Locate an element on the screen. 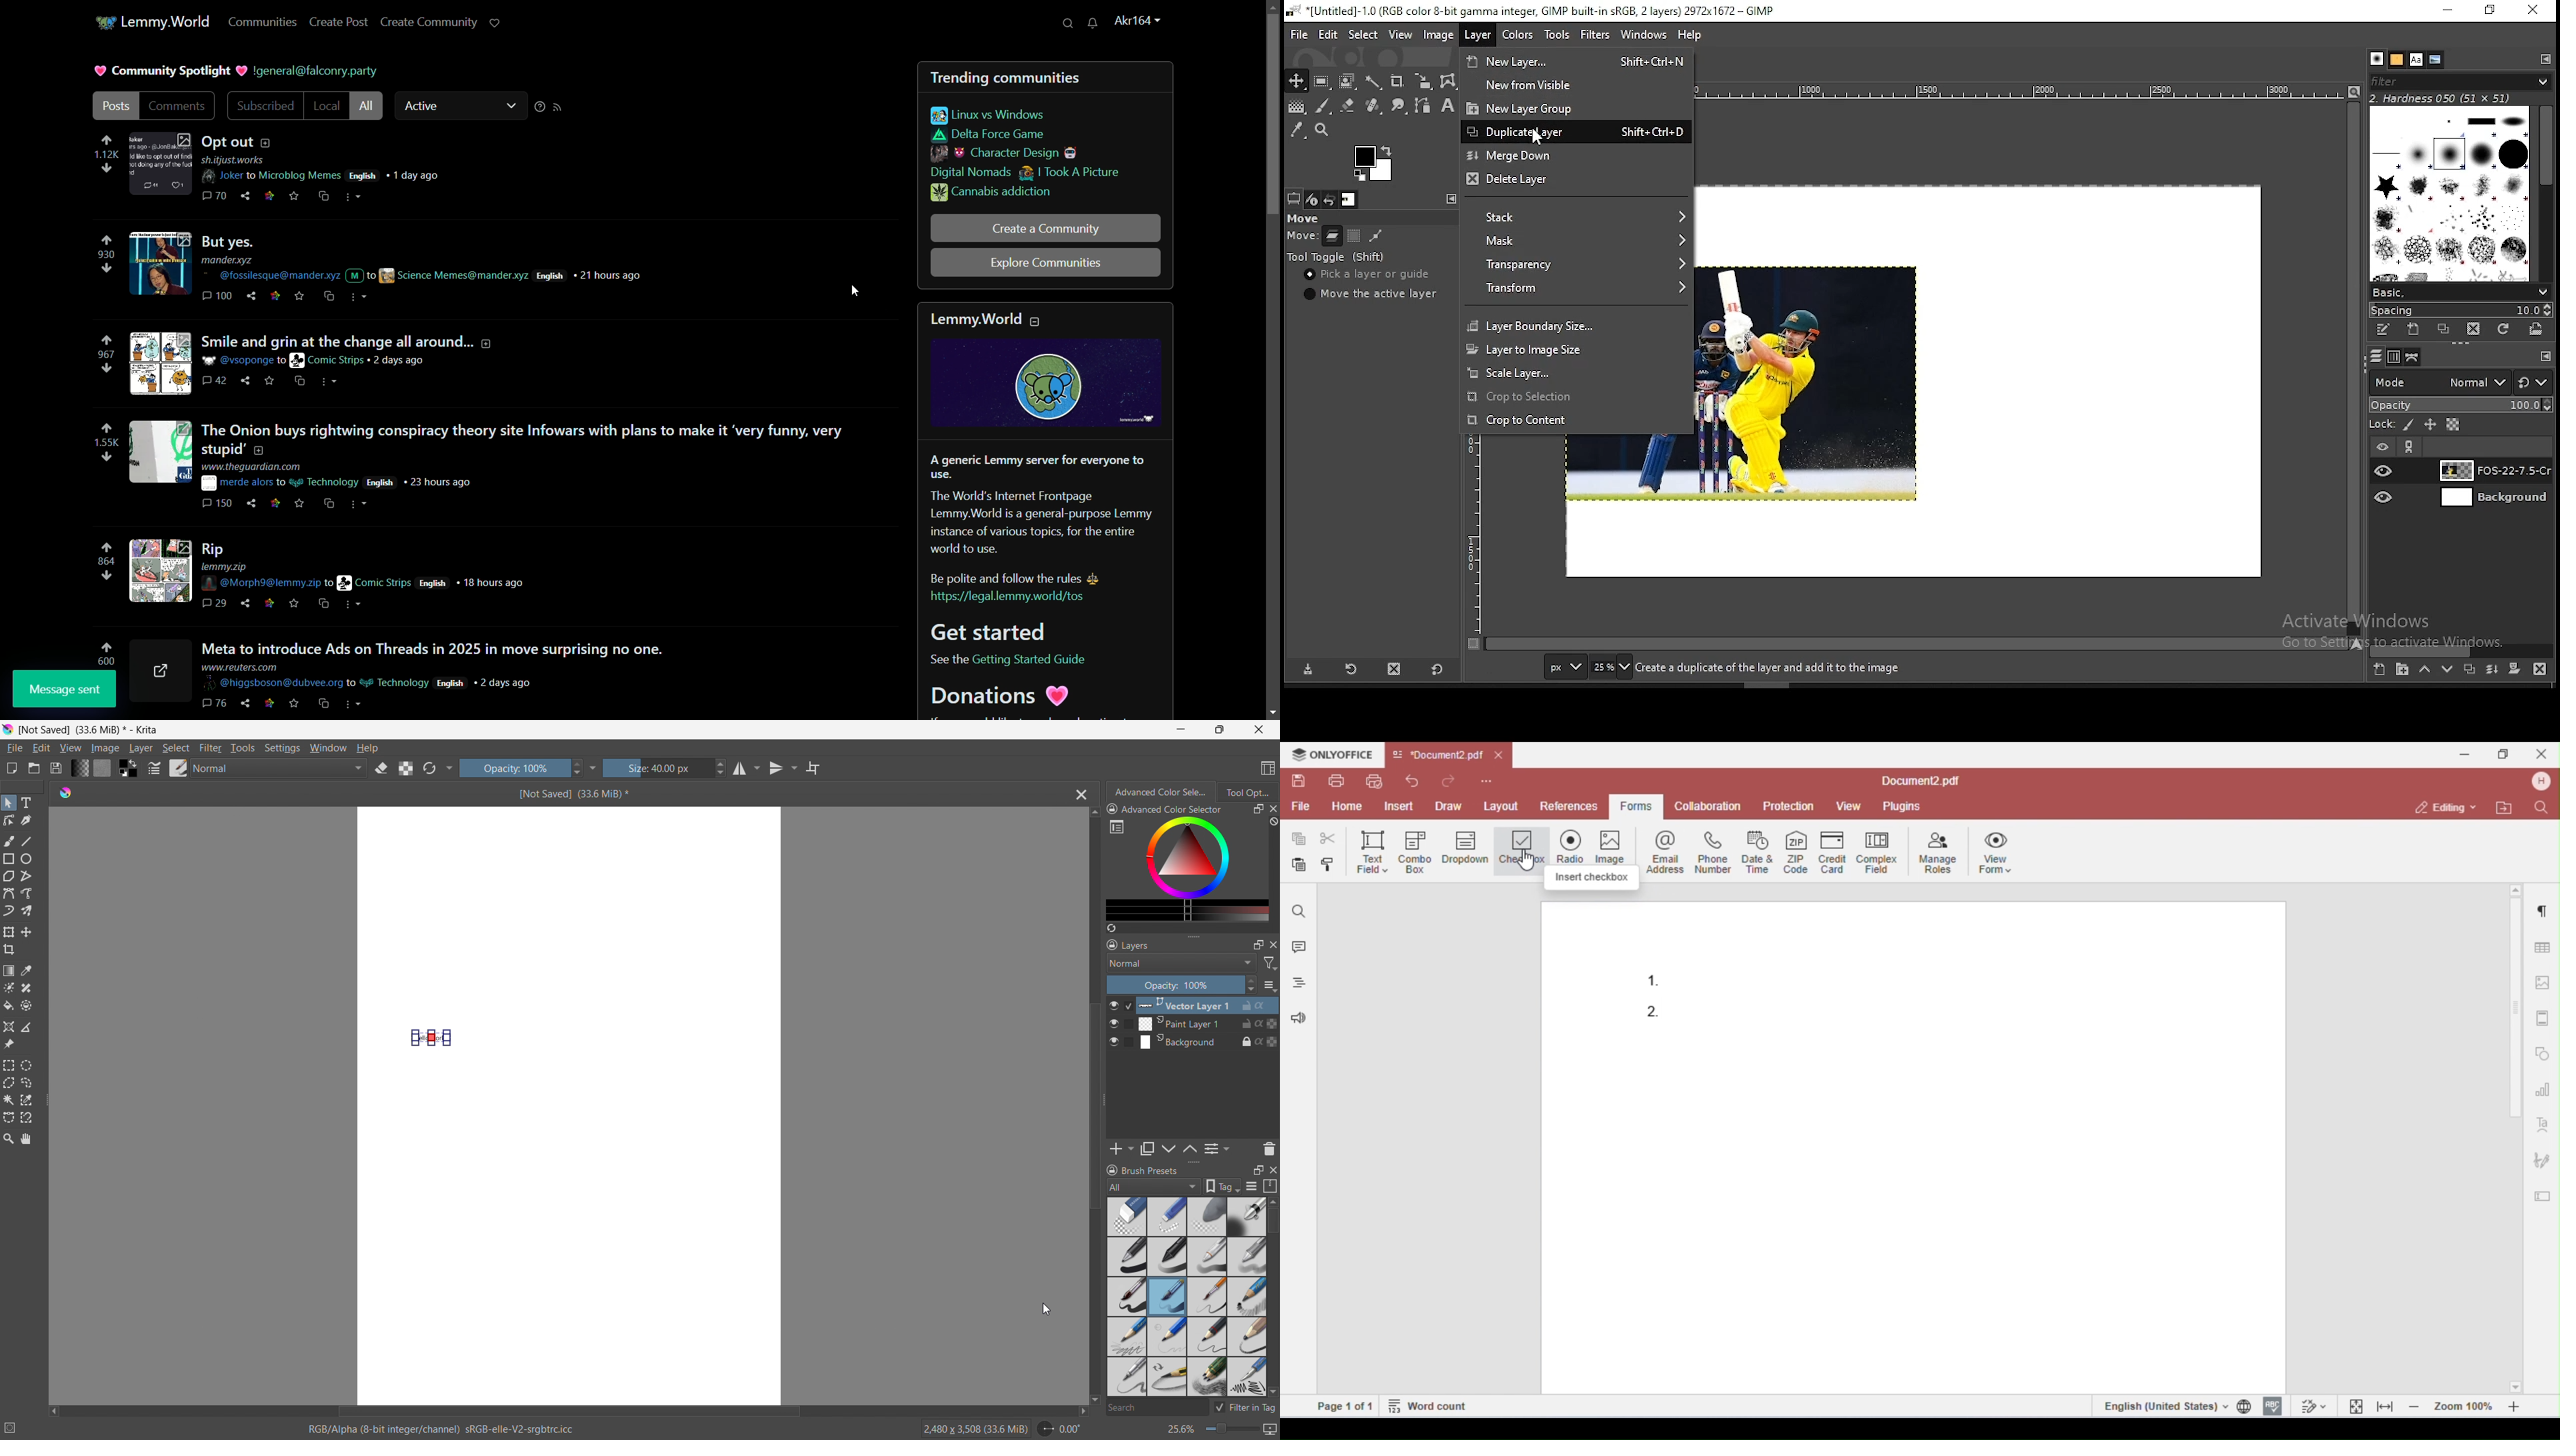  layer visibility toggle is located at coordinates (1114, 1023).